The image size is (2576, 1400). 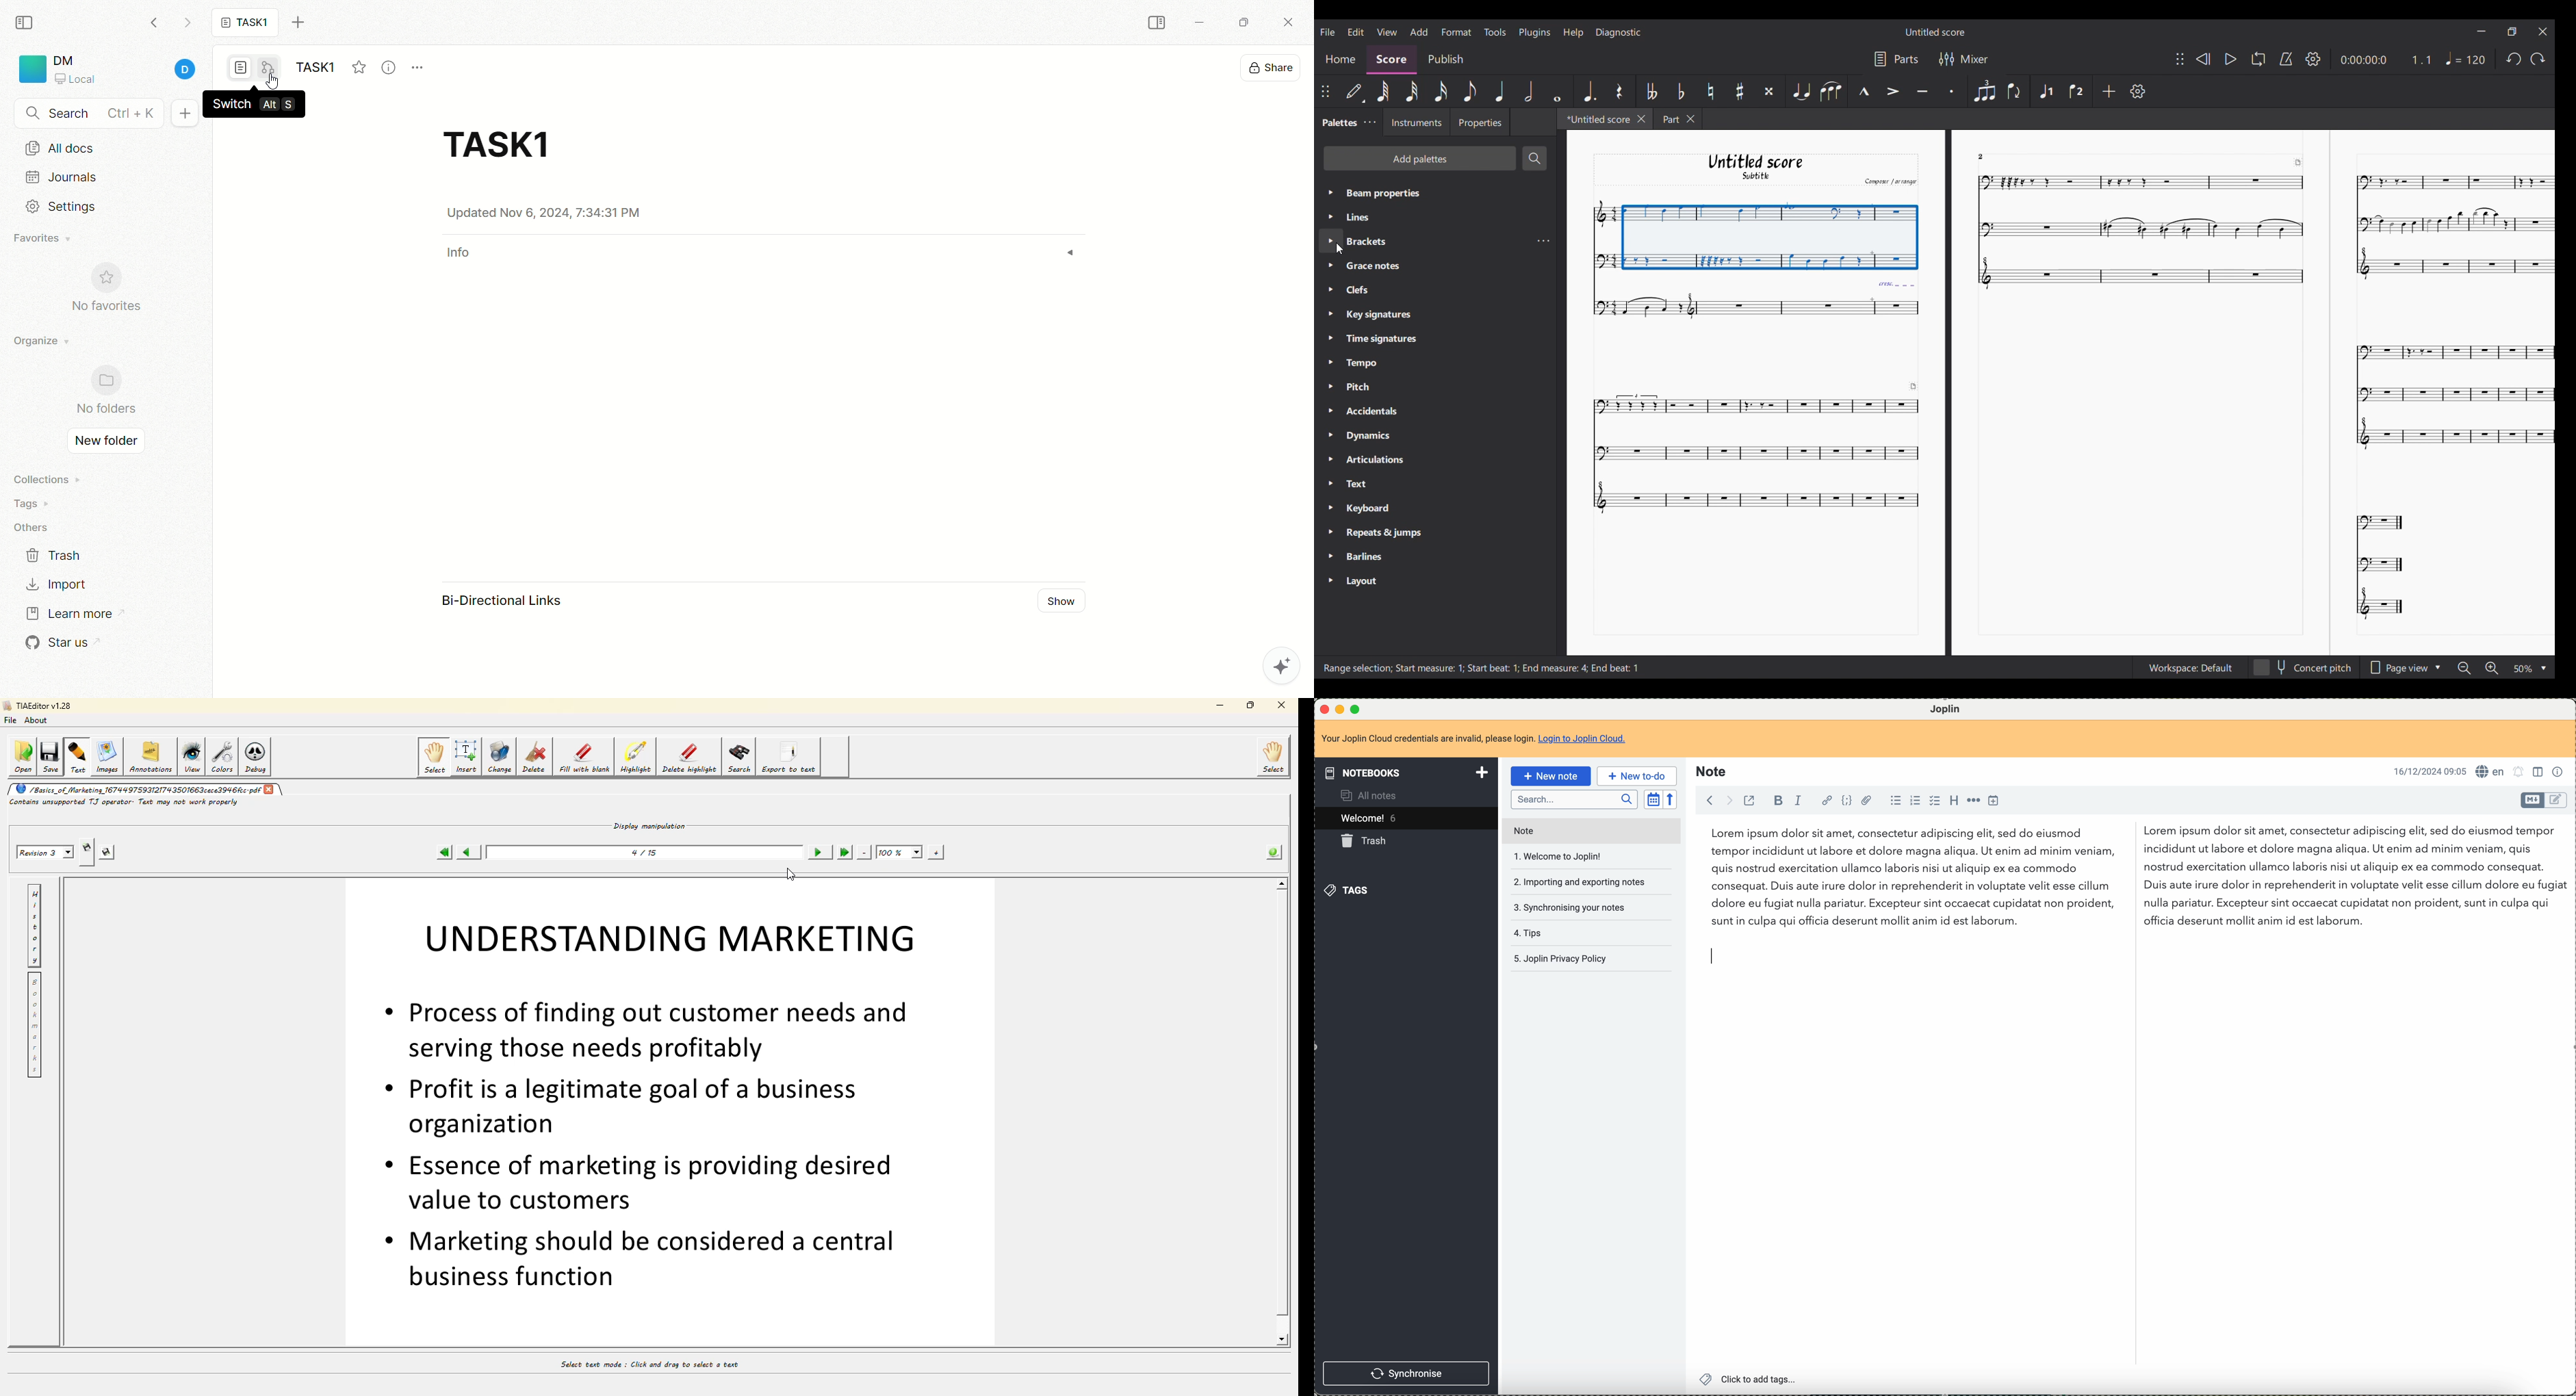 I want to click on Zoom out, so click(x=2465, y=669).